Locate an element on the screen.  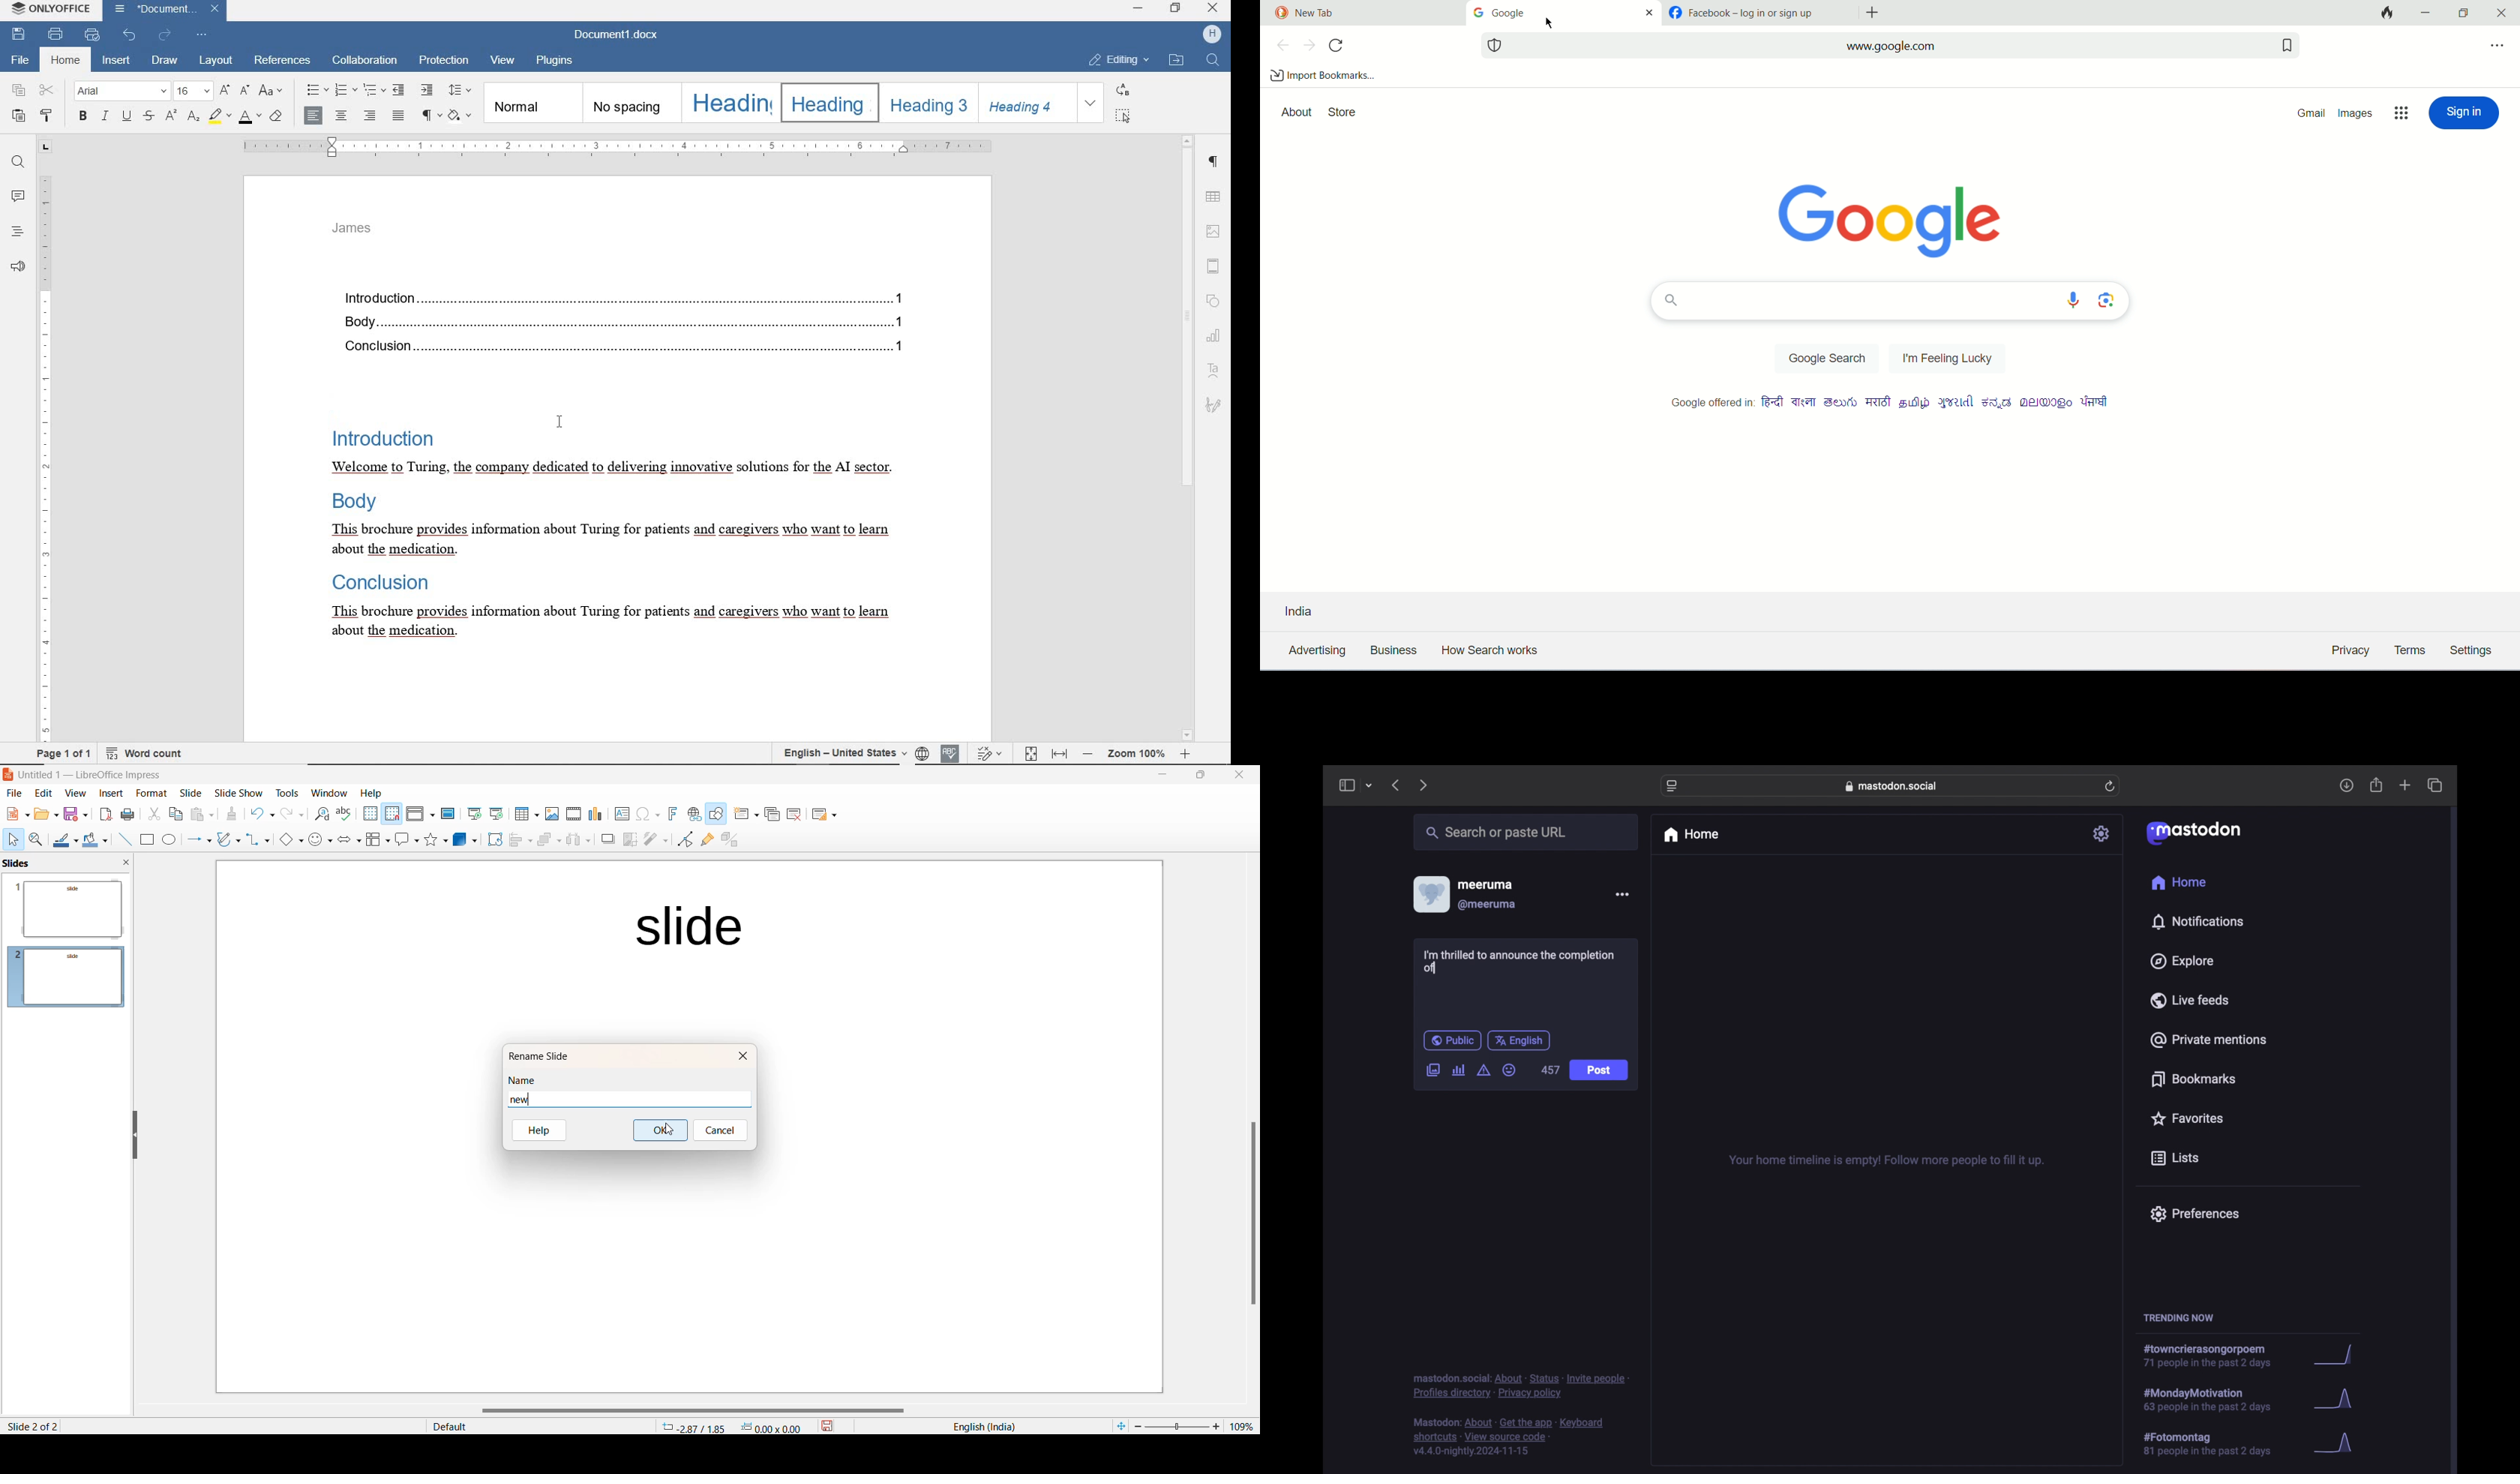
New slide is located at coordinates (744, 815).